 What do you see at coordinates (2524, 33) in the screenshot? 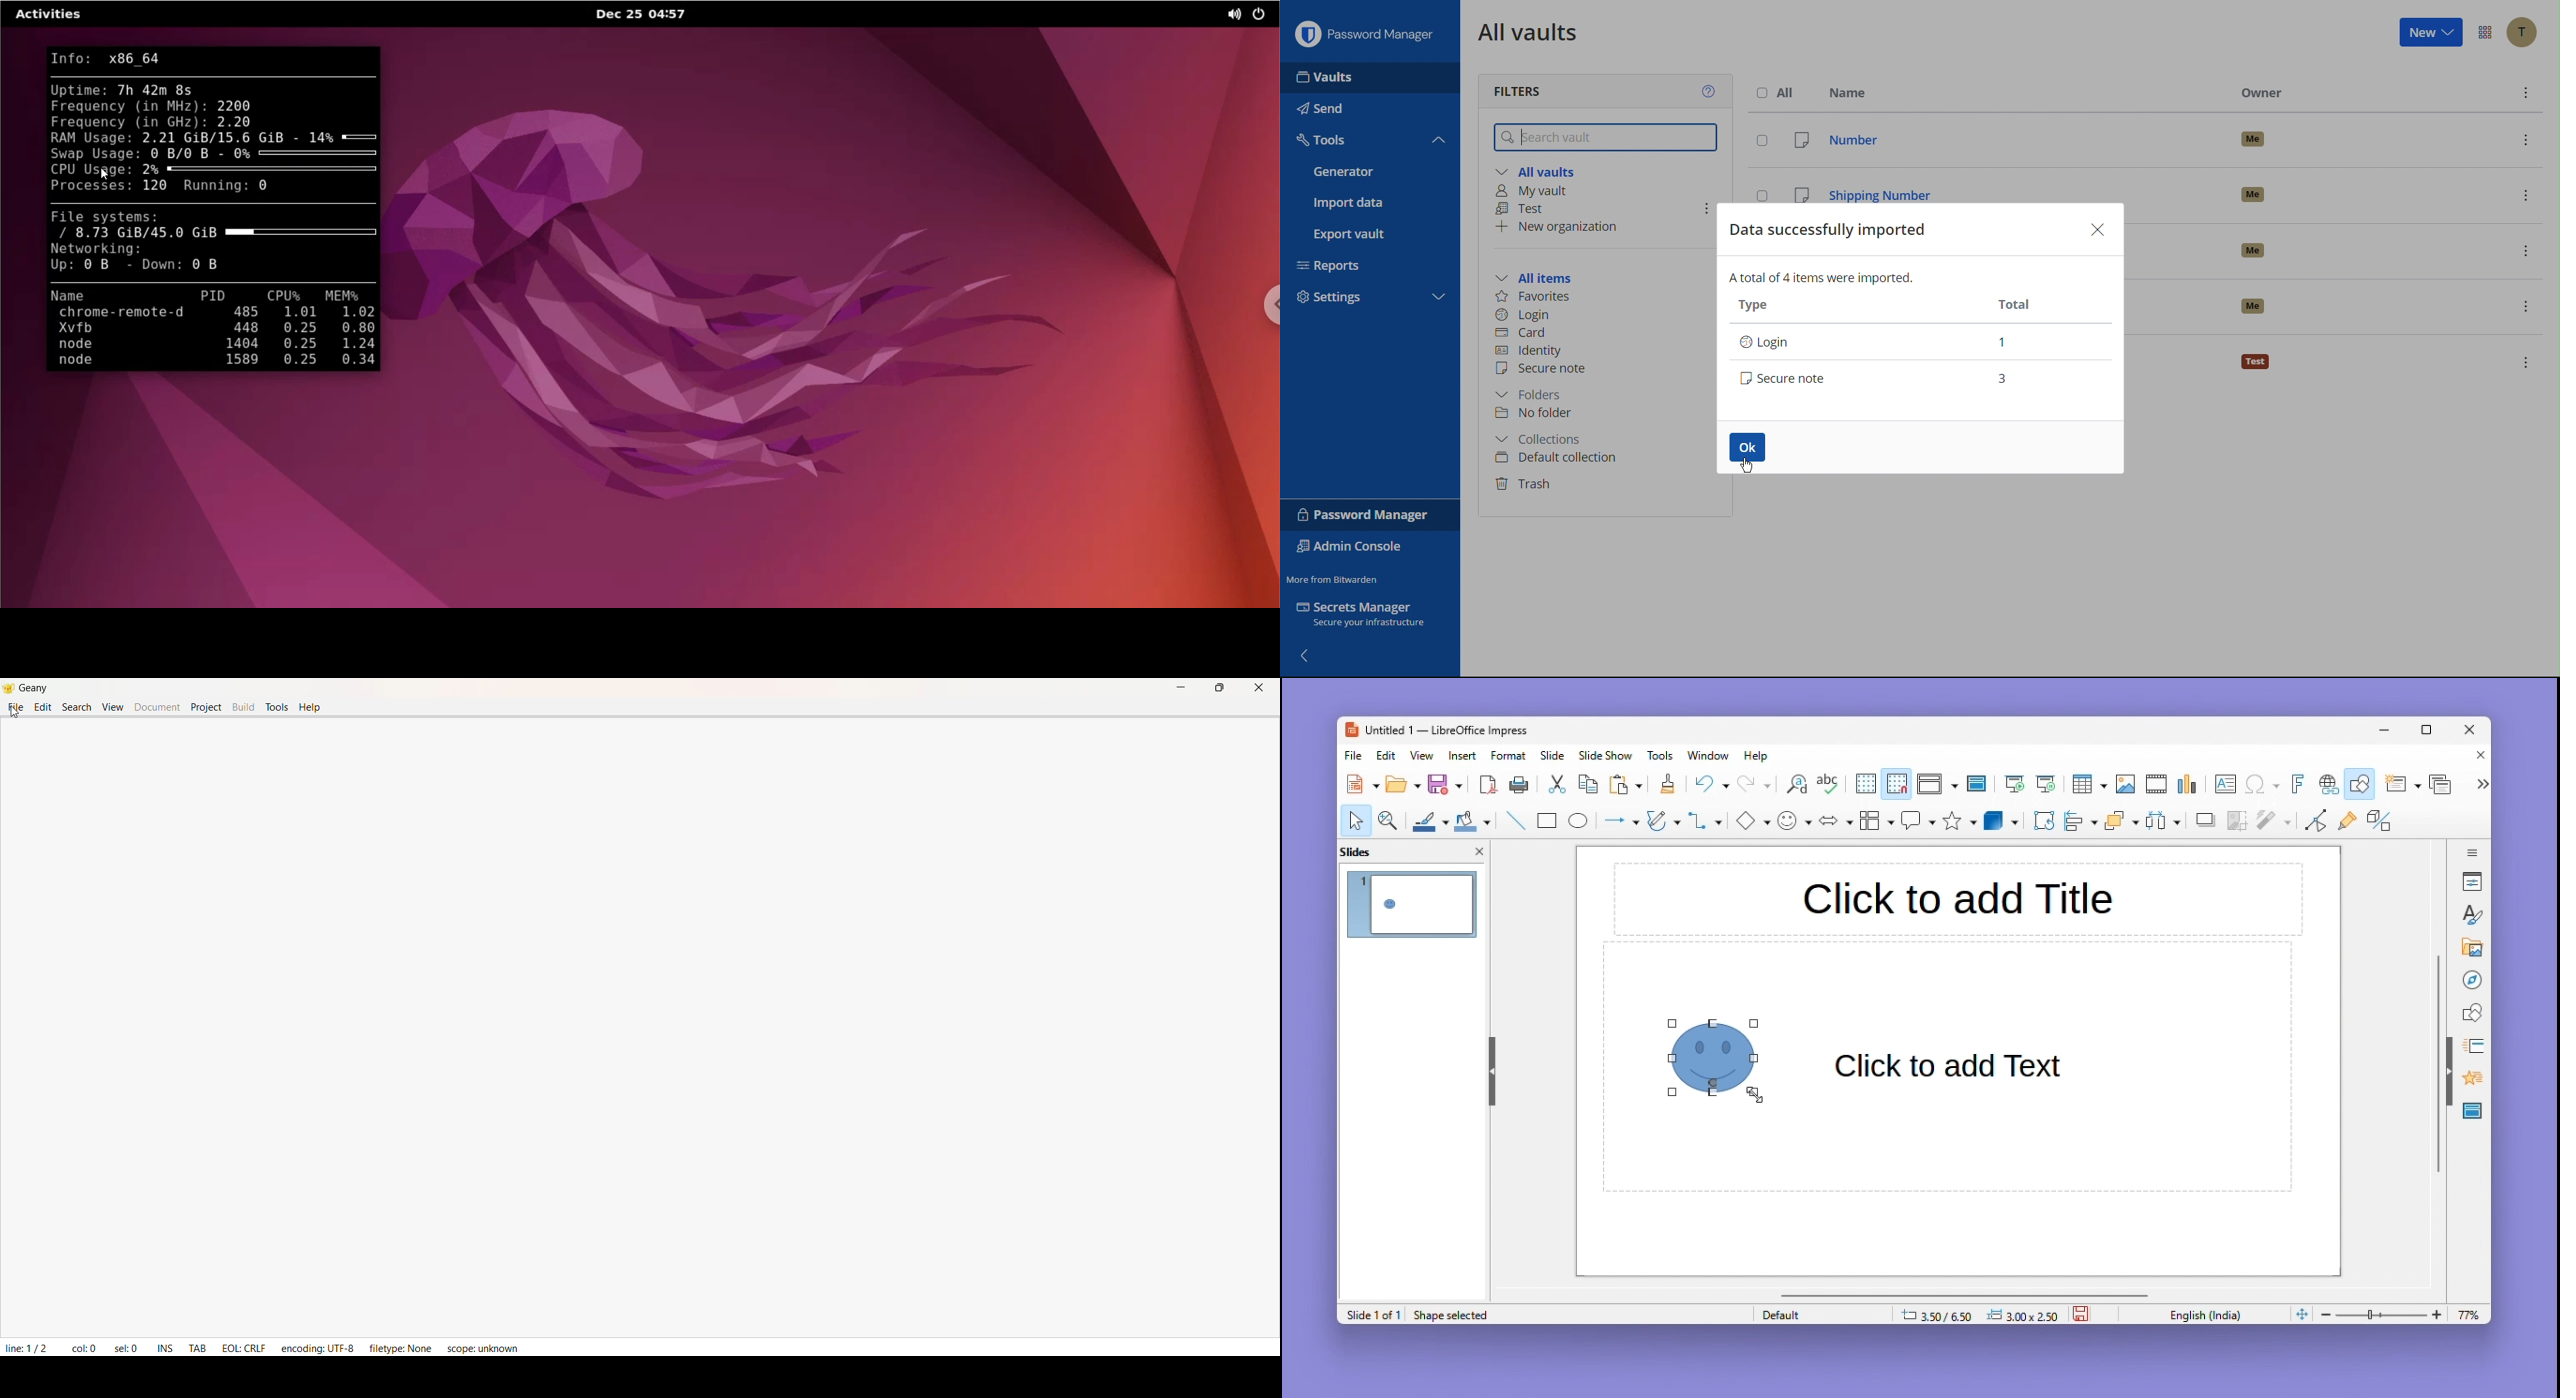
I see `Account` at bounding box center [2524, 33].